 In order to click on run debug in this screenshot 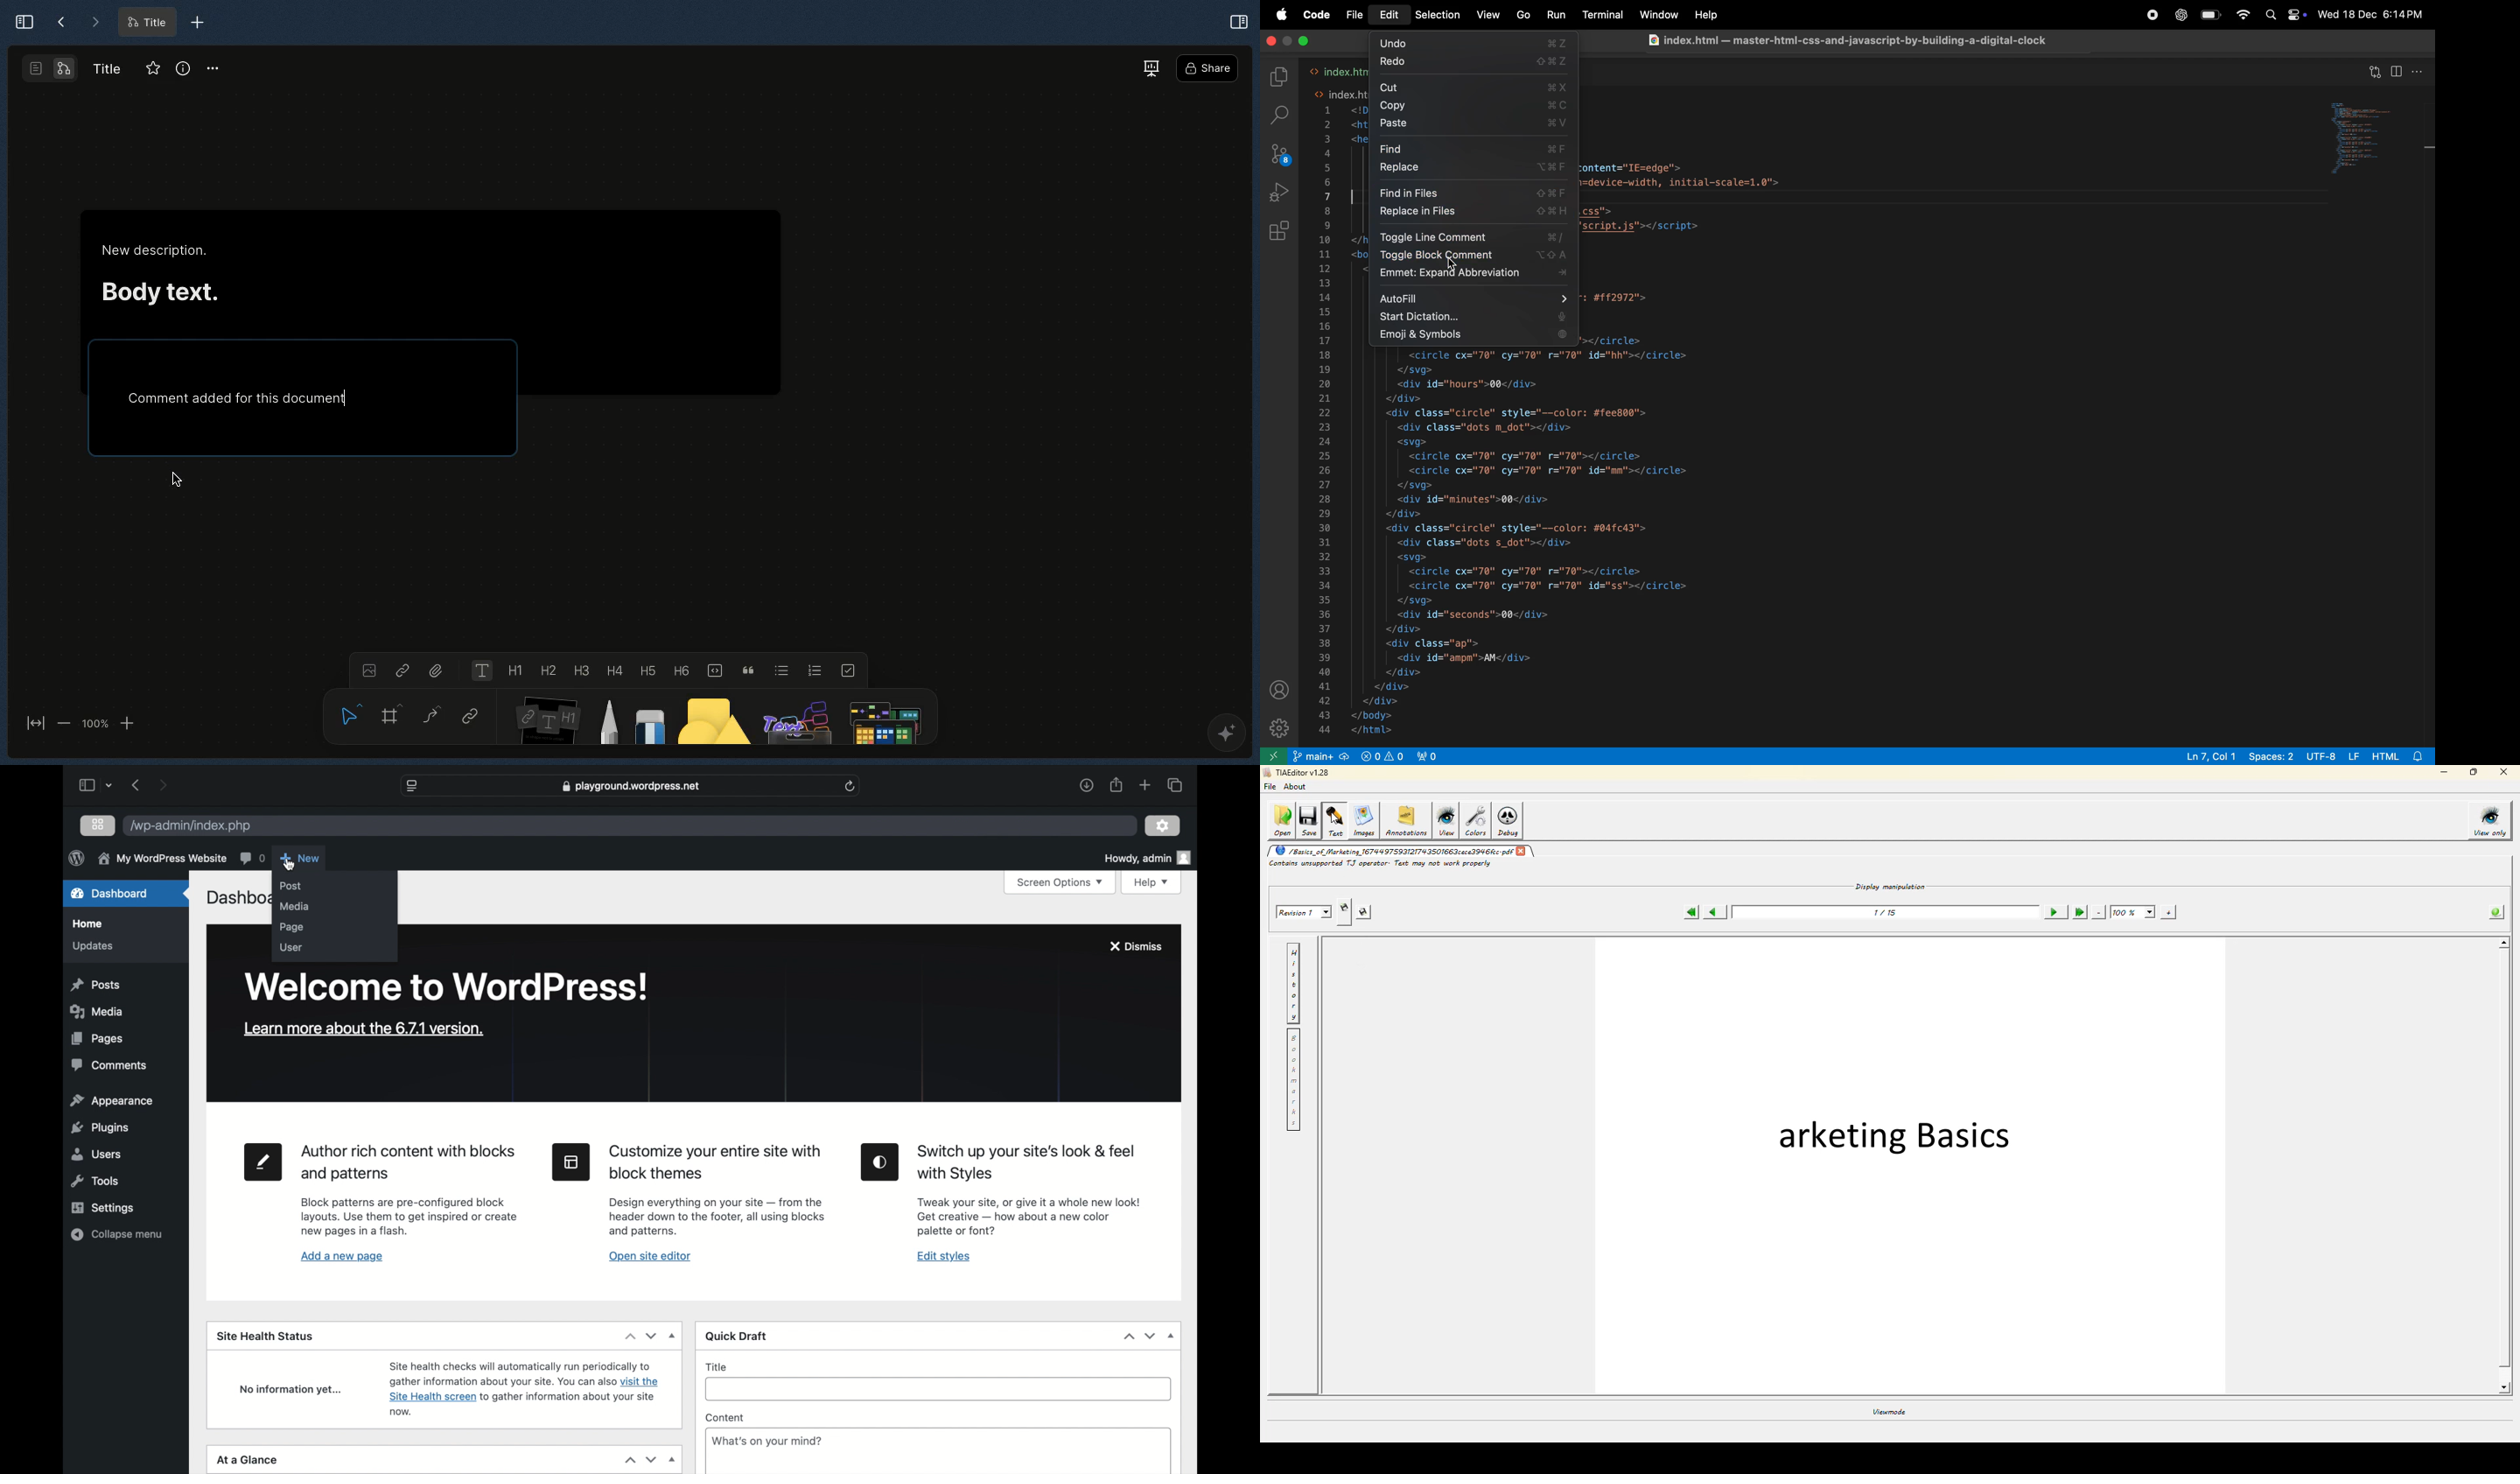, I will do `click(1280, 194)`.